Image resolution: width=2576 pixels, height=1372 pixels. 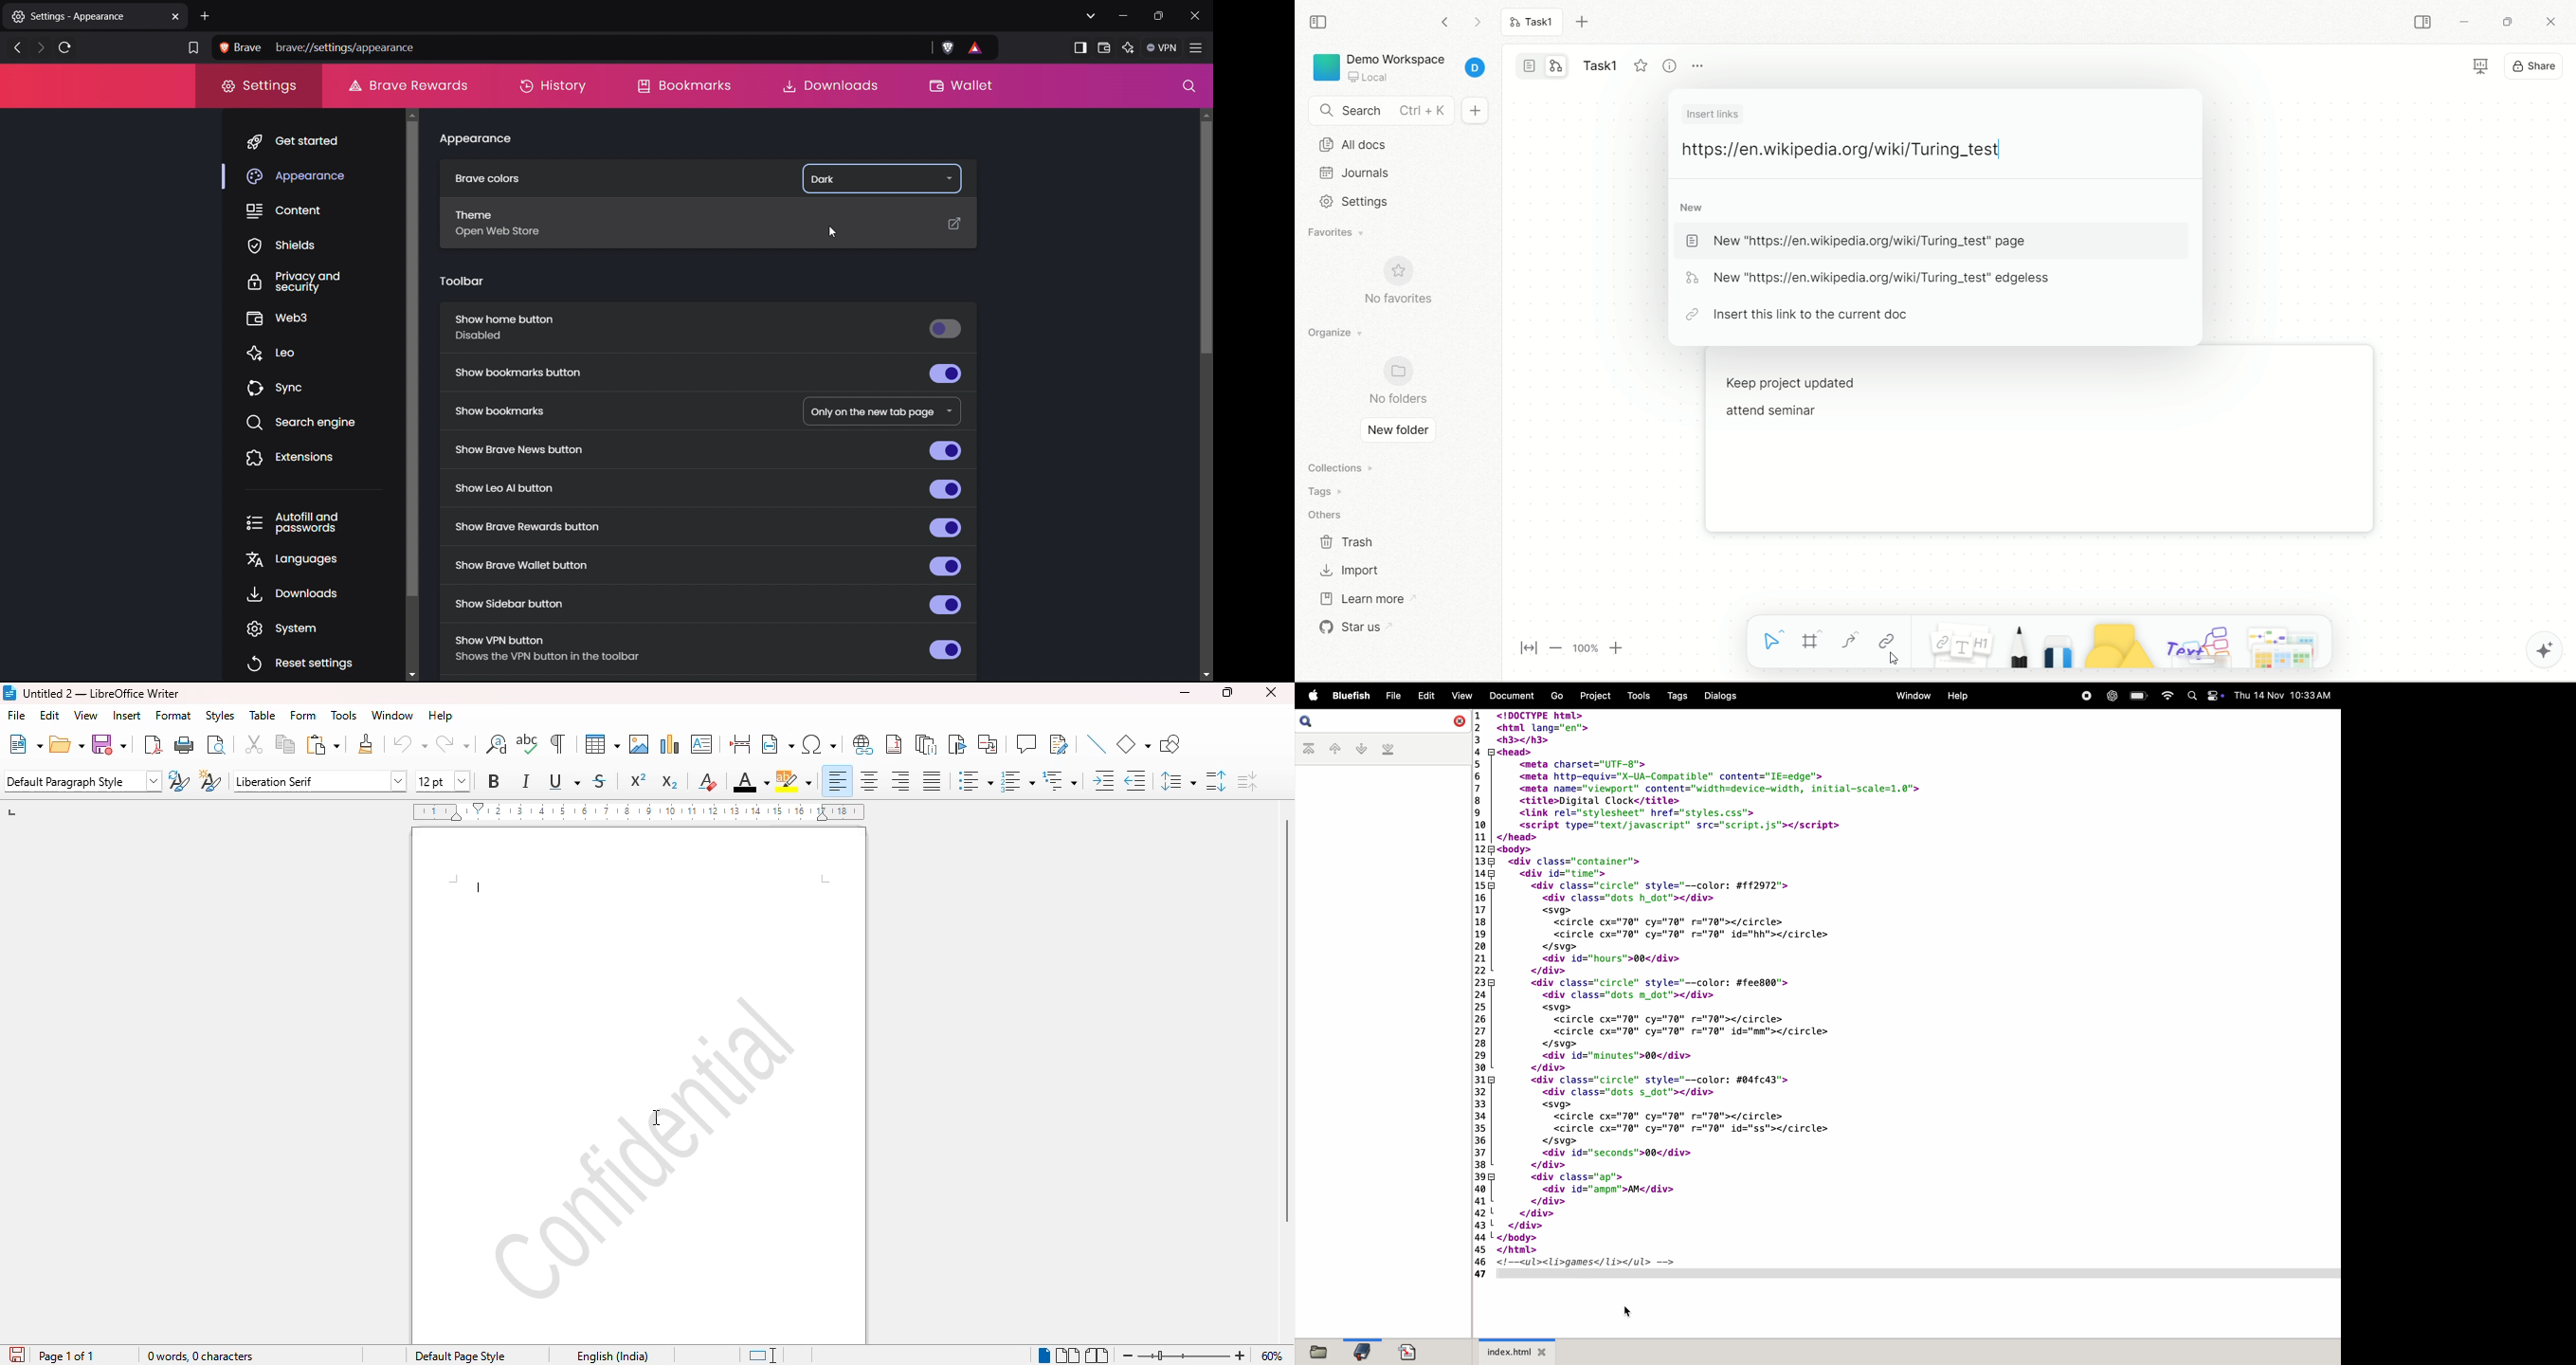 I want to click on link, so click(x=1887, y=637).